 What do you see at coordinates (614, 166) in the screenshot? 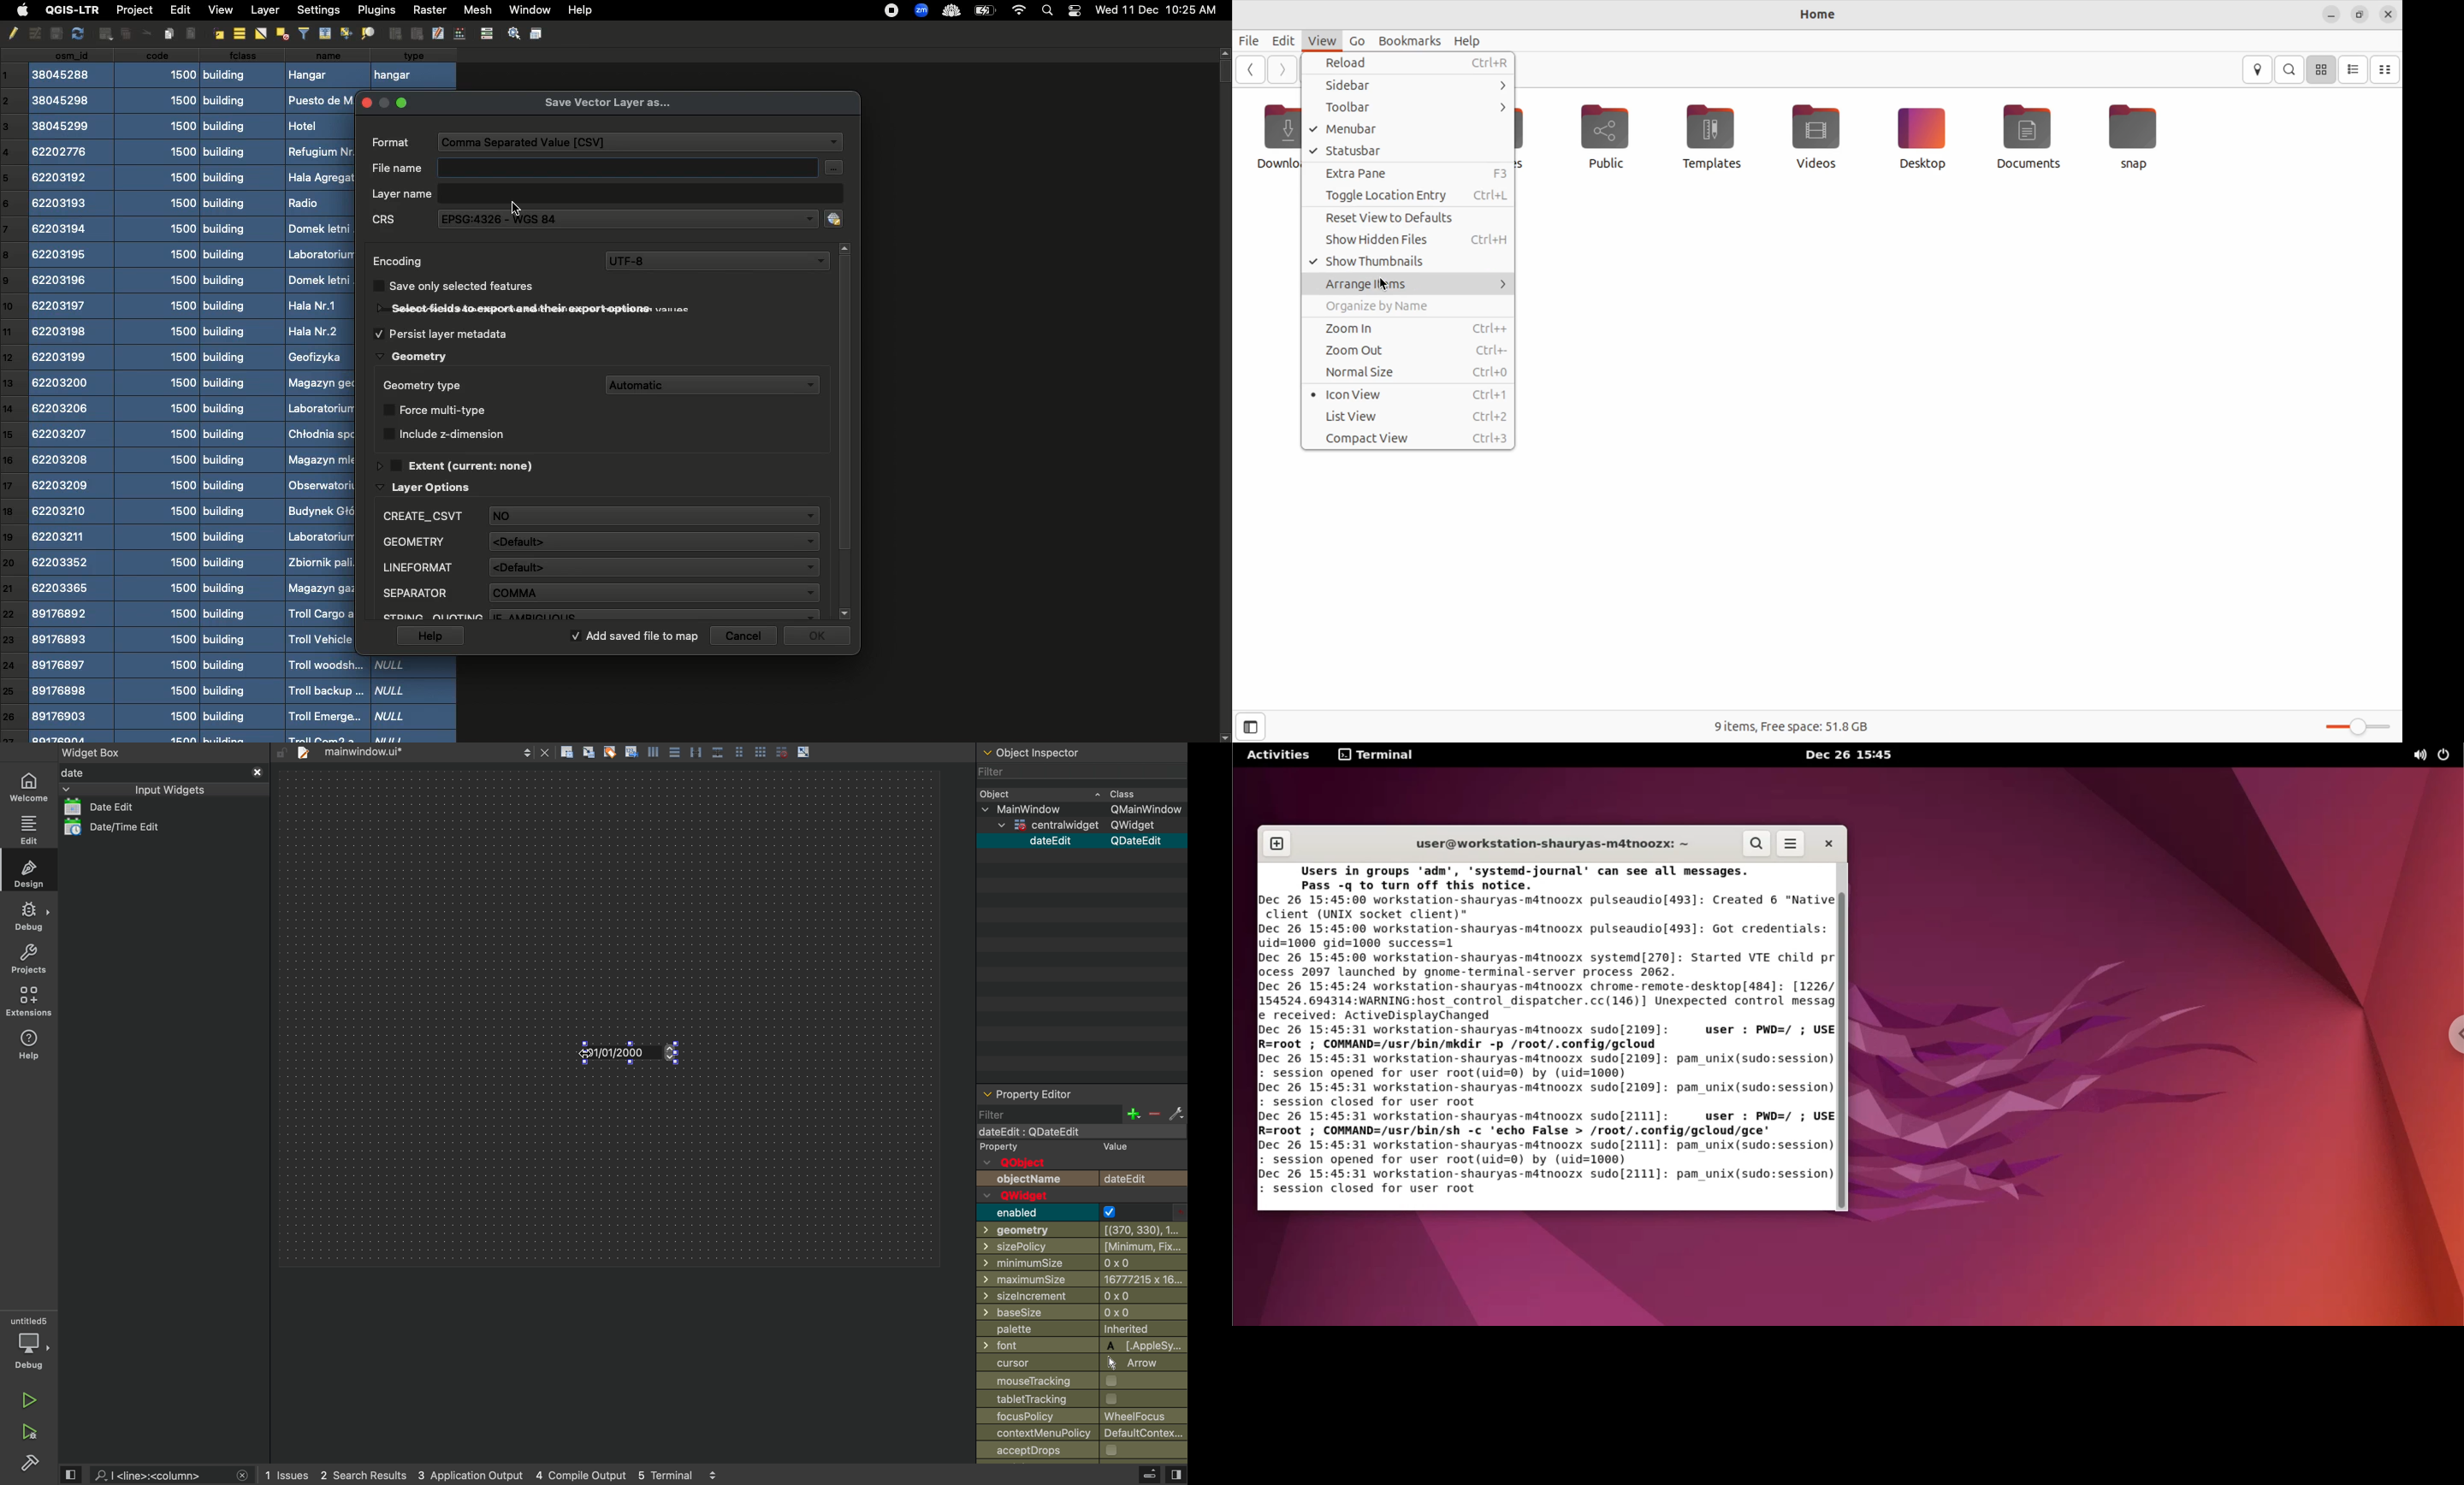
I see `File name` at bounding box center [614, 166].